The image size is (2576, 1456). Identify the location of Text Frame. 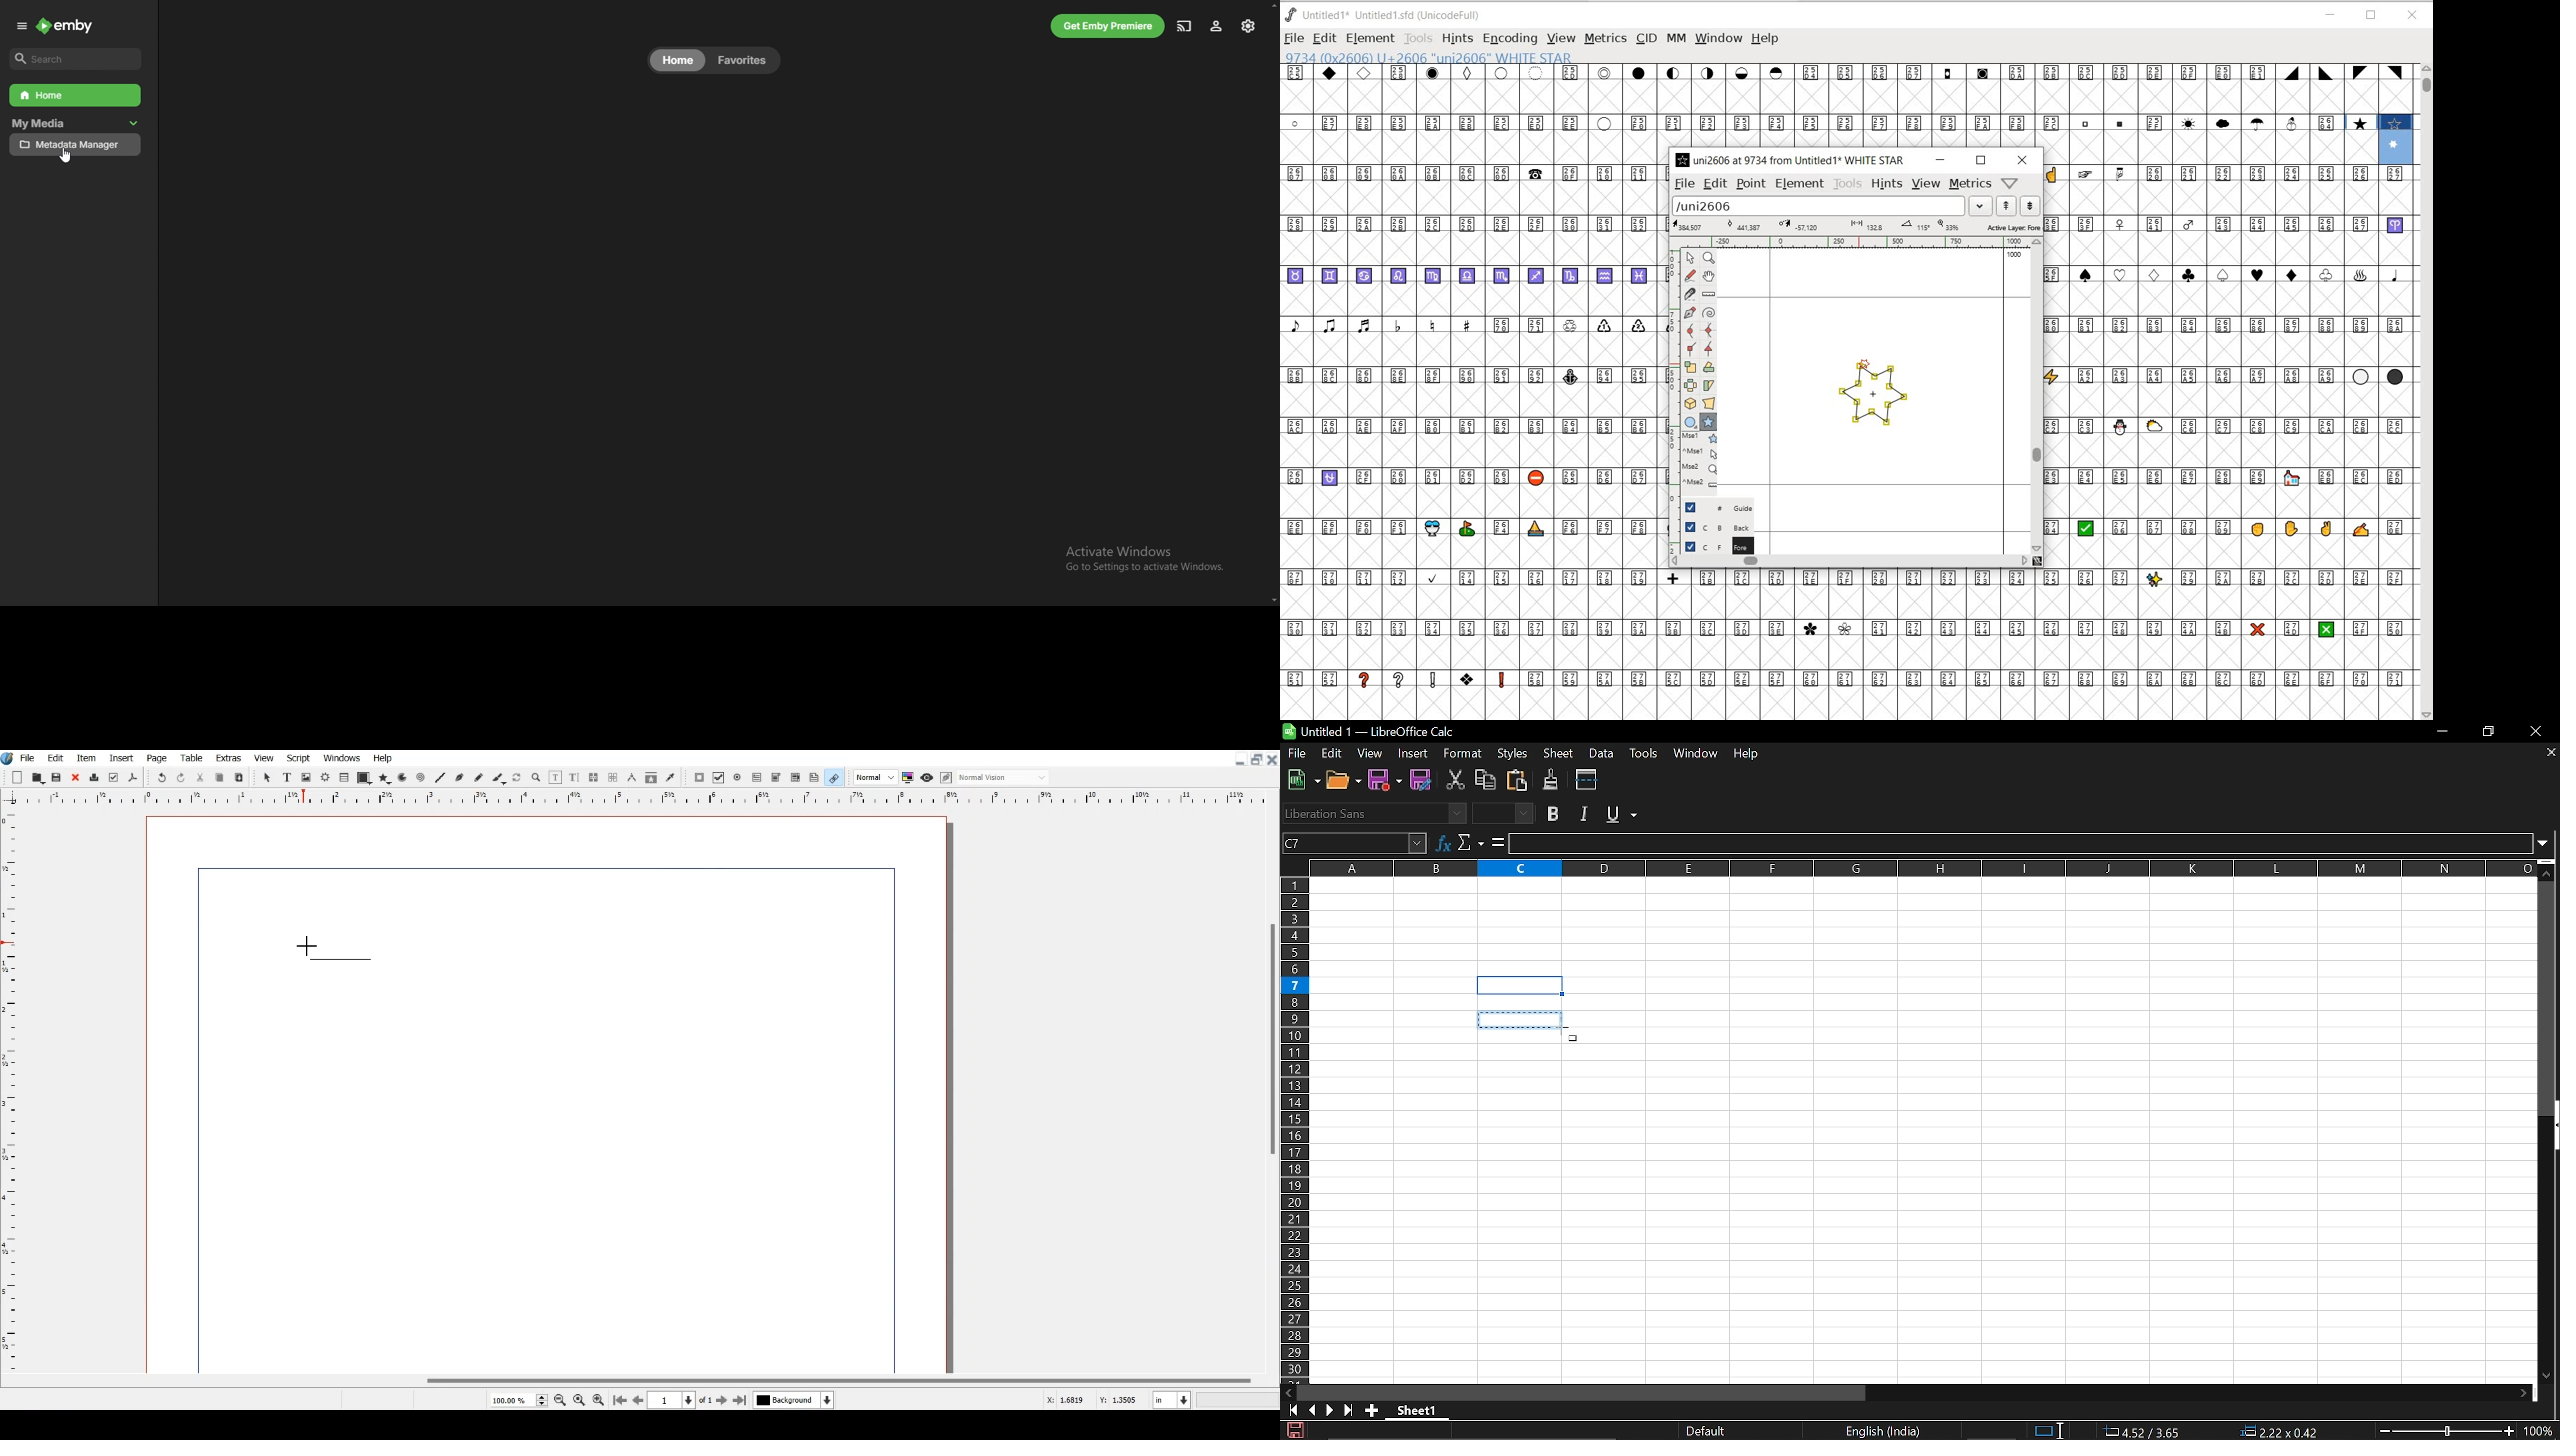
(287, 777).